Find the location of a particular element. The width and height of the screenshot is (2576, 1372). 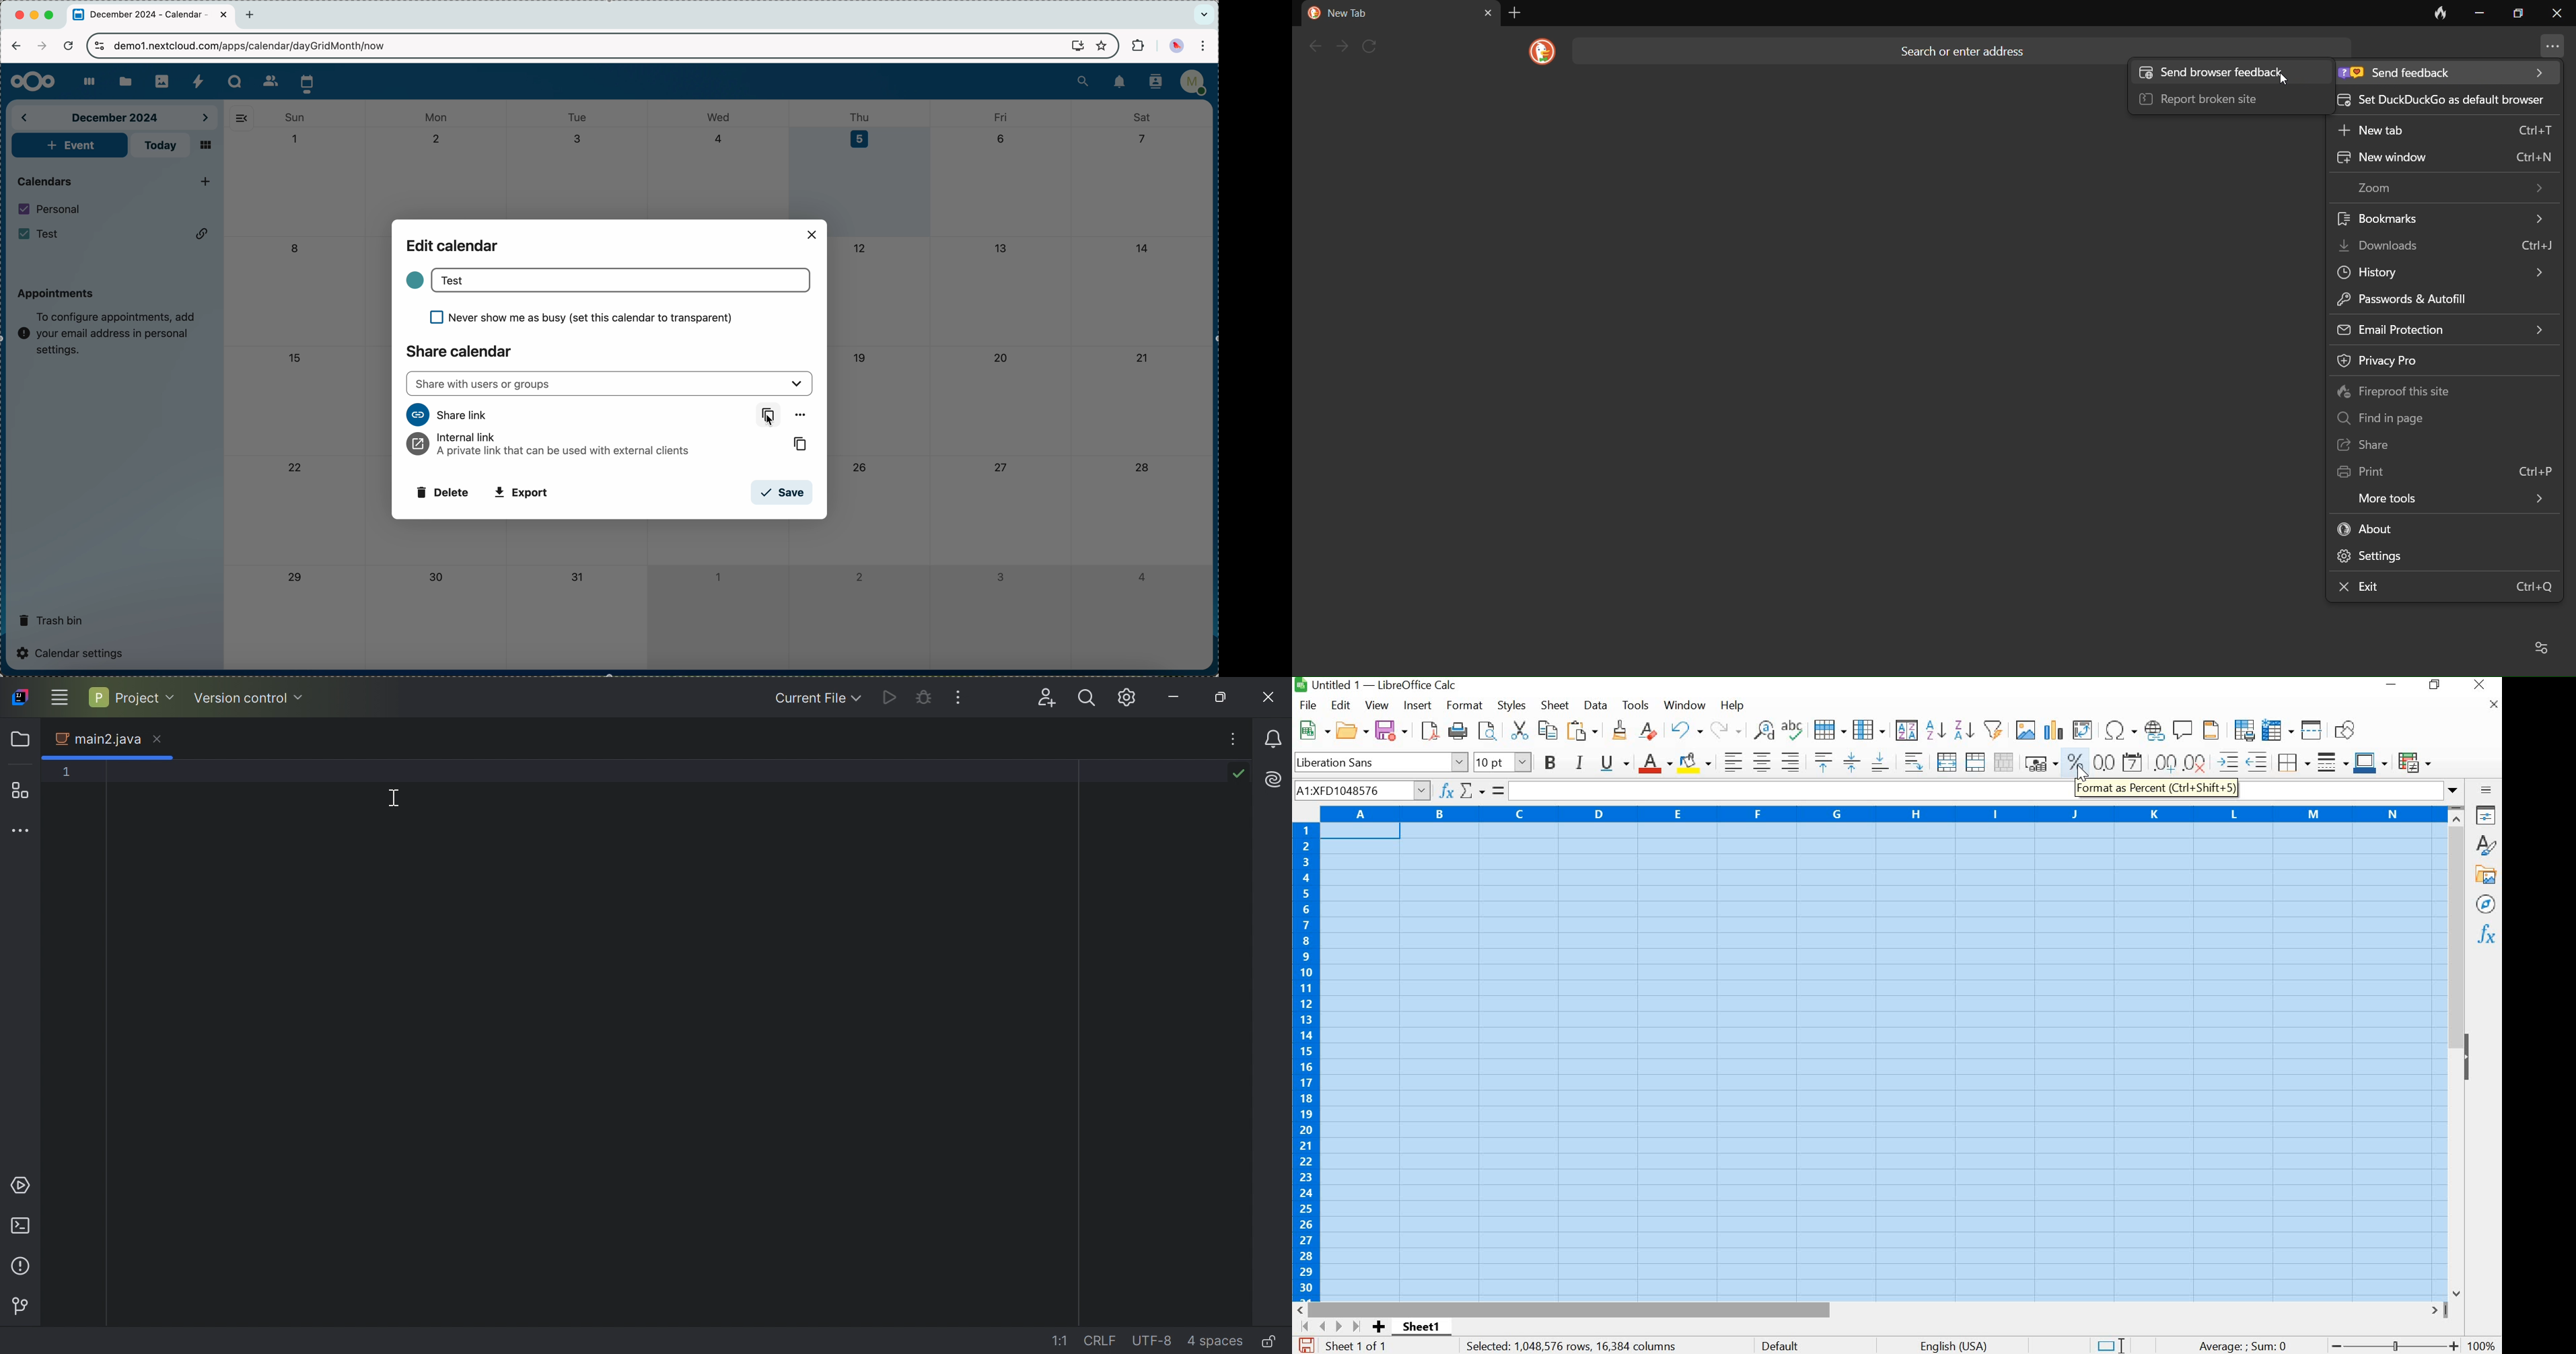

Insert hyperlink is located at coordinates (2153, 731).